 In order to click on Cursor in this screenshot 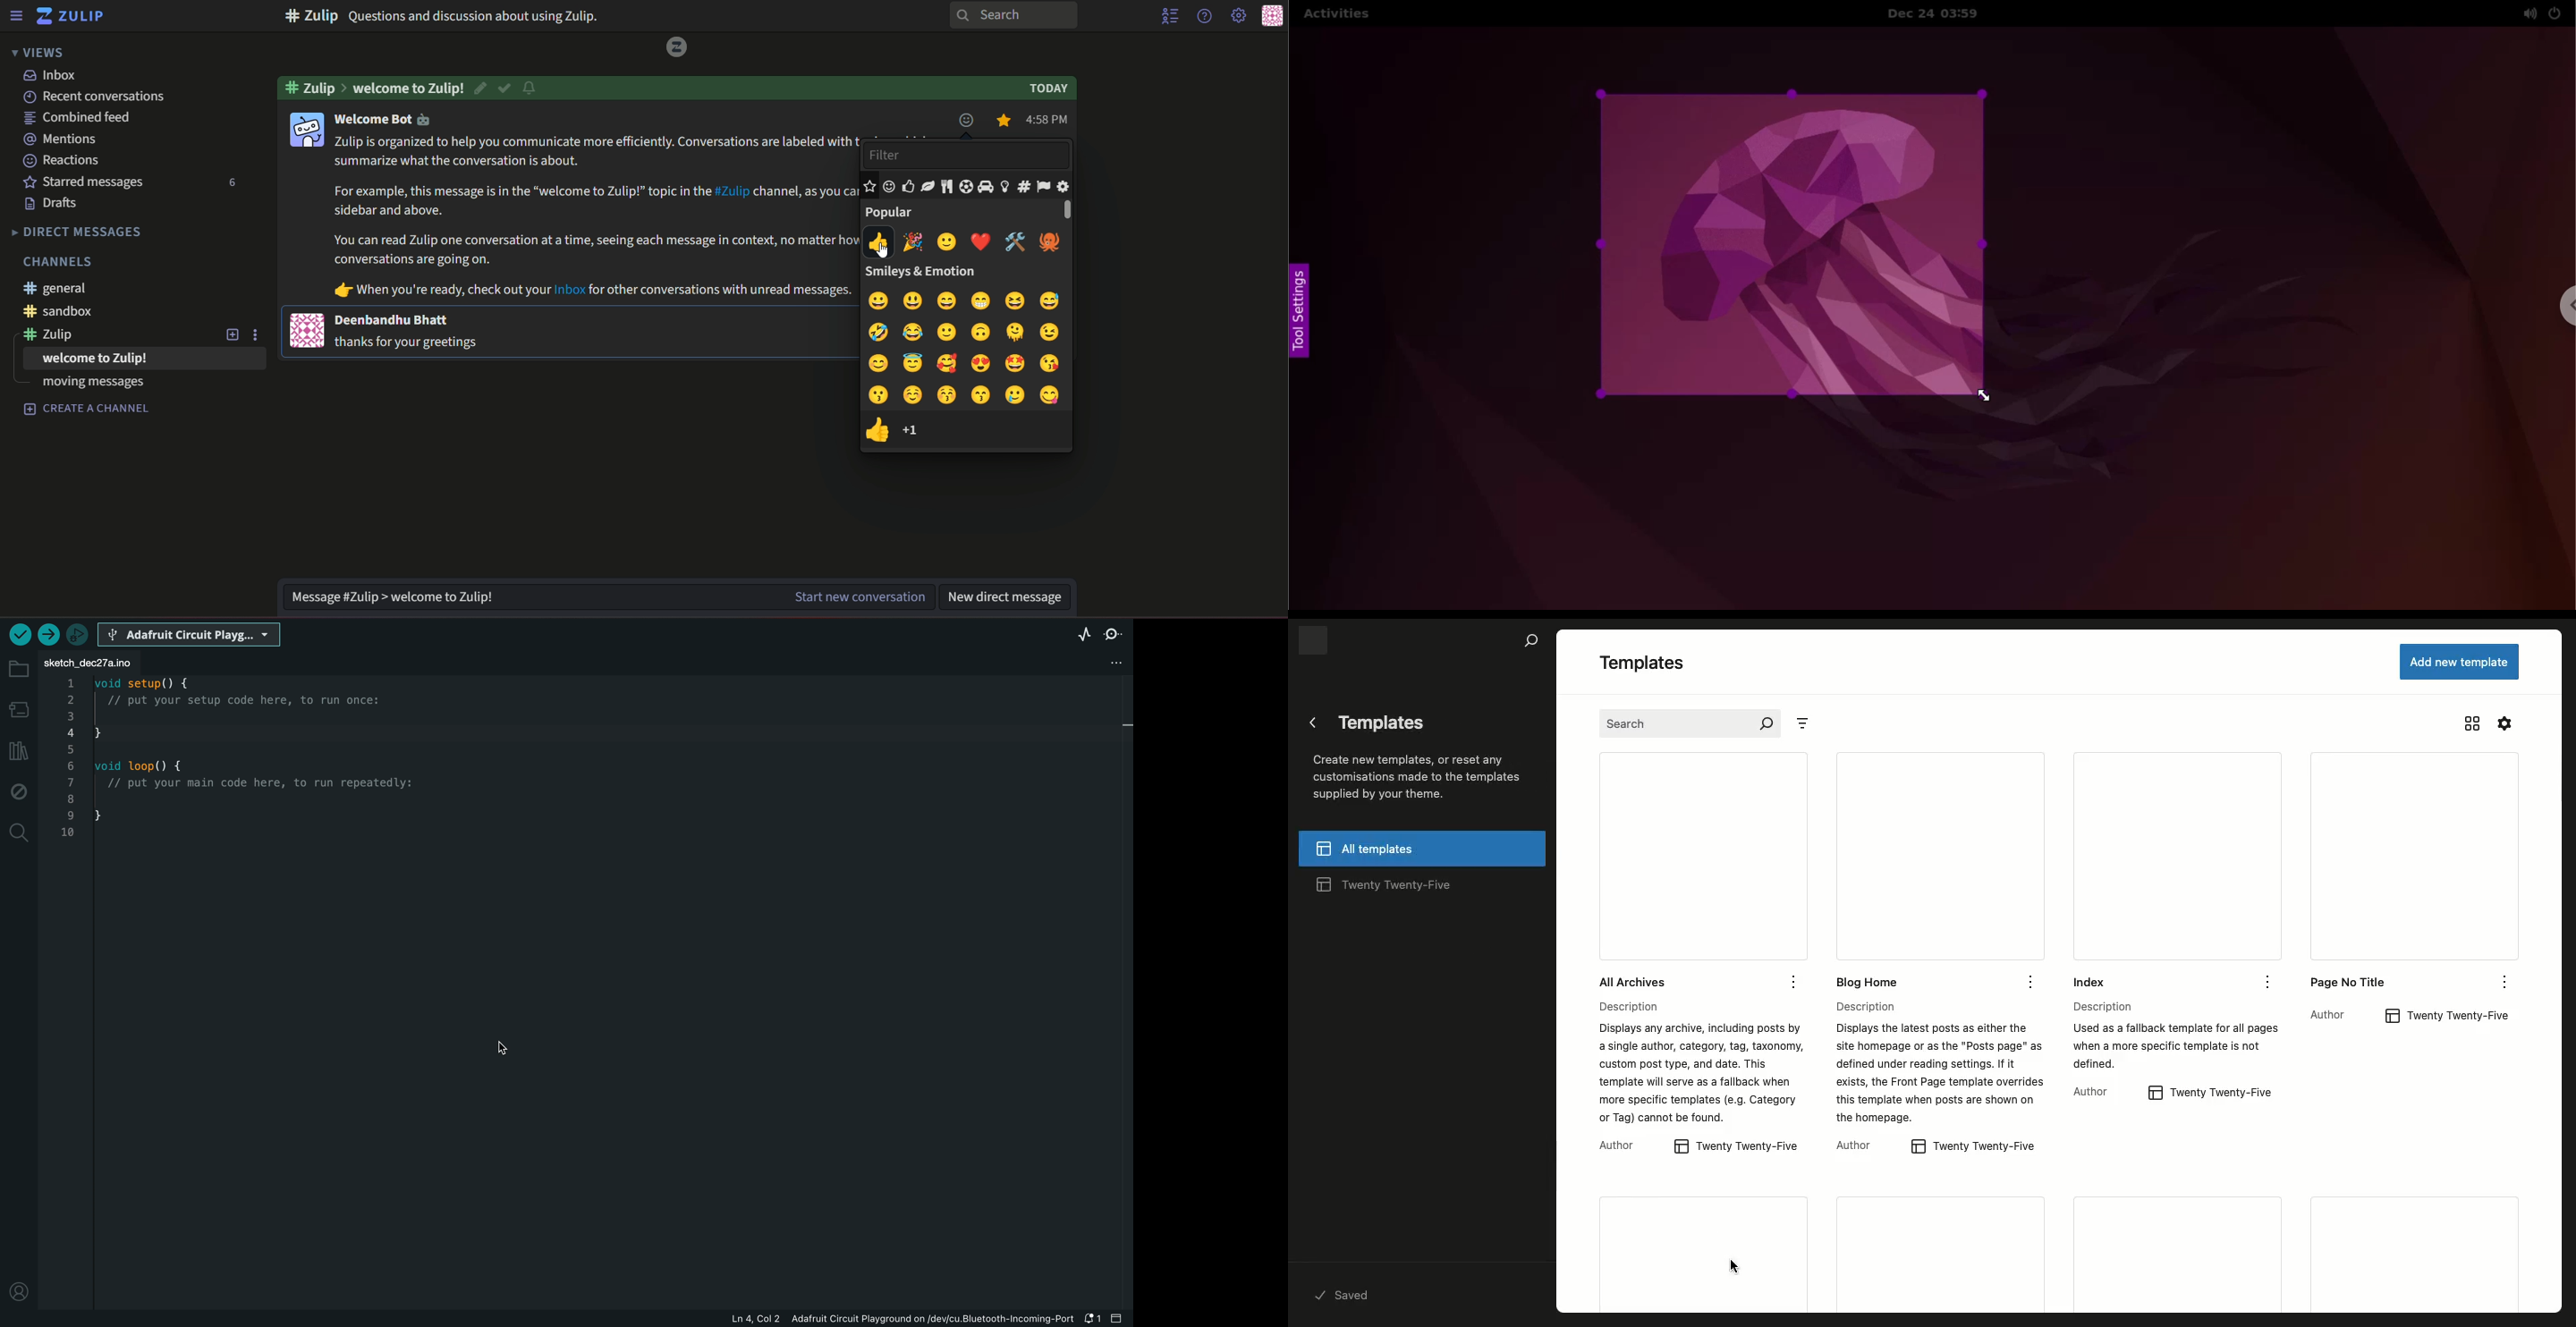, I will do `click(884, 248)`.